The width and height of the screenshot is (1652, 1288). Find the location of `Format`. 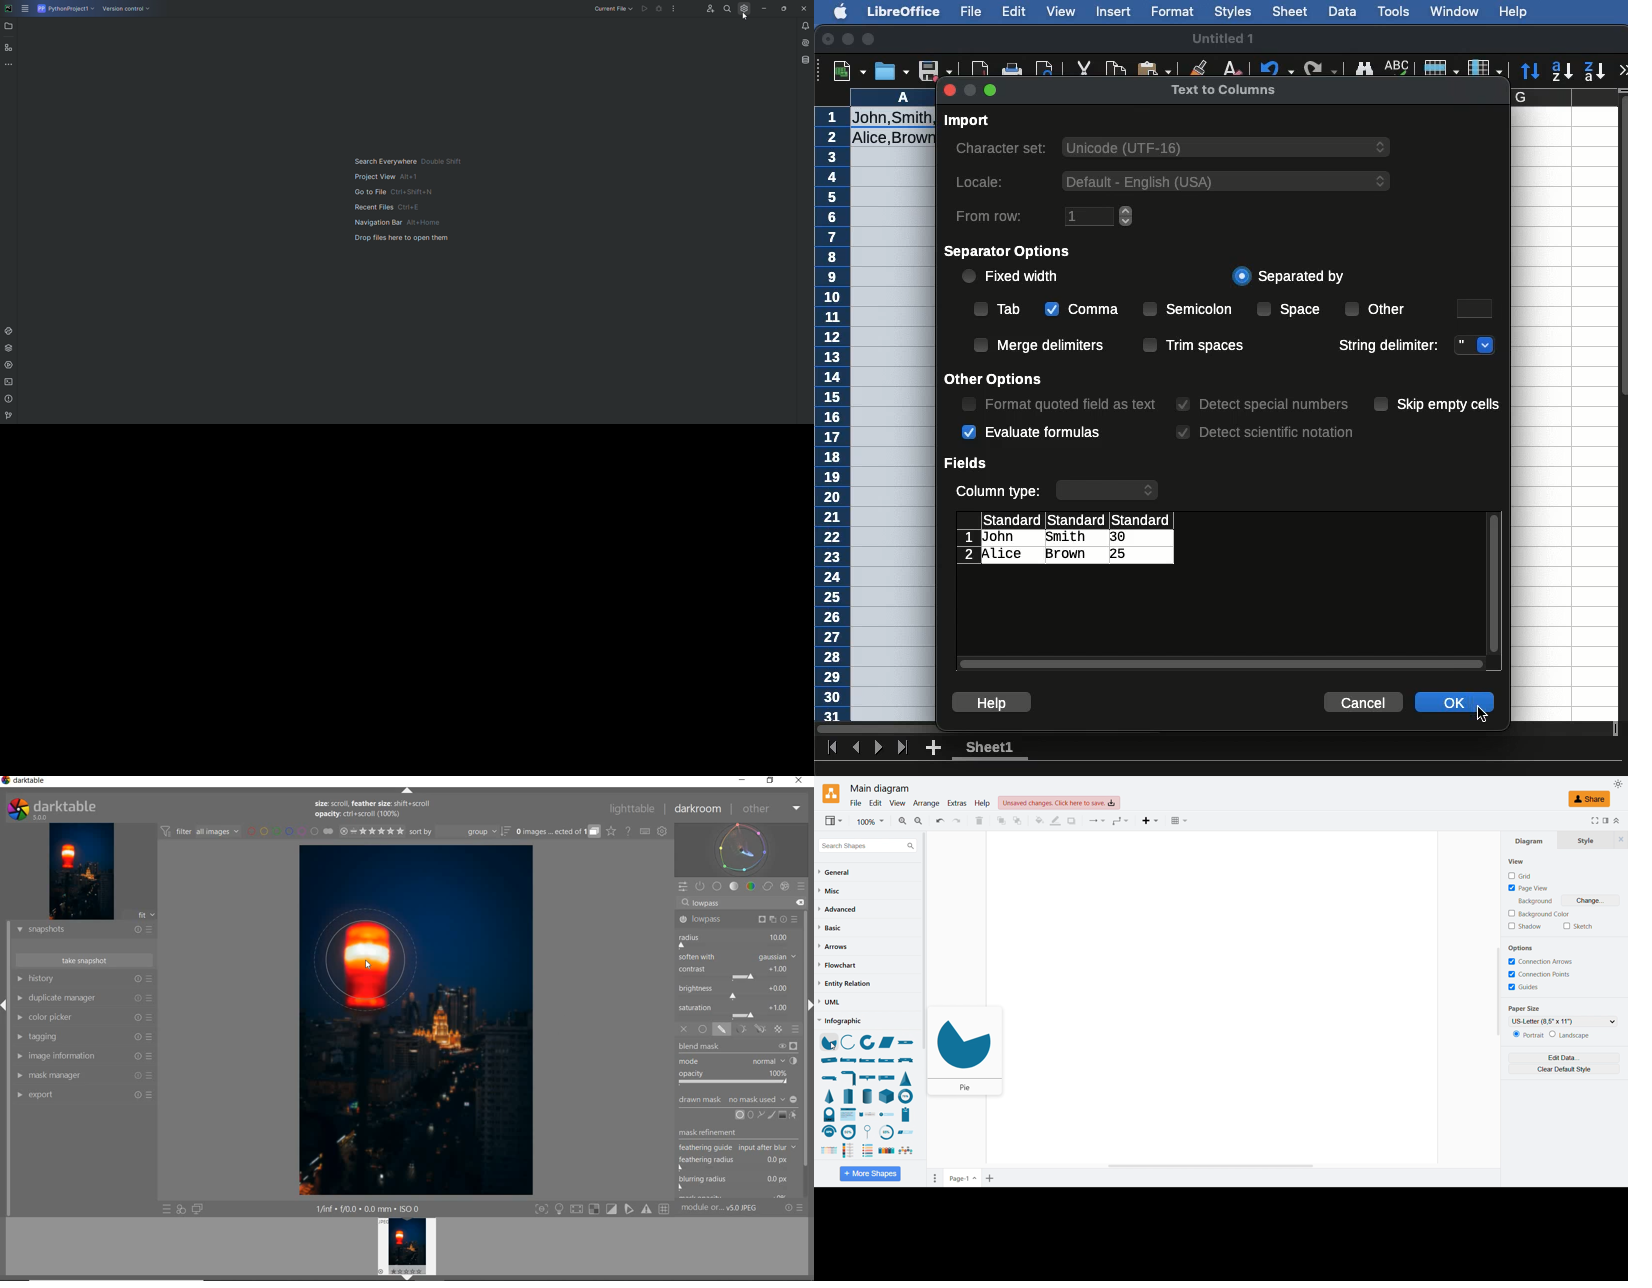

Format is located at coordinates (1174, 13).